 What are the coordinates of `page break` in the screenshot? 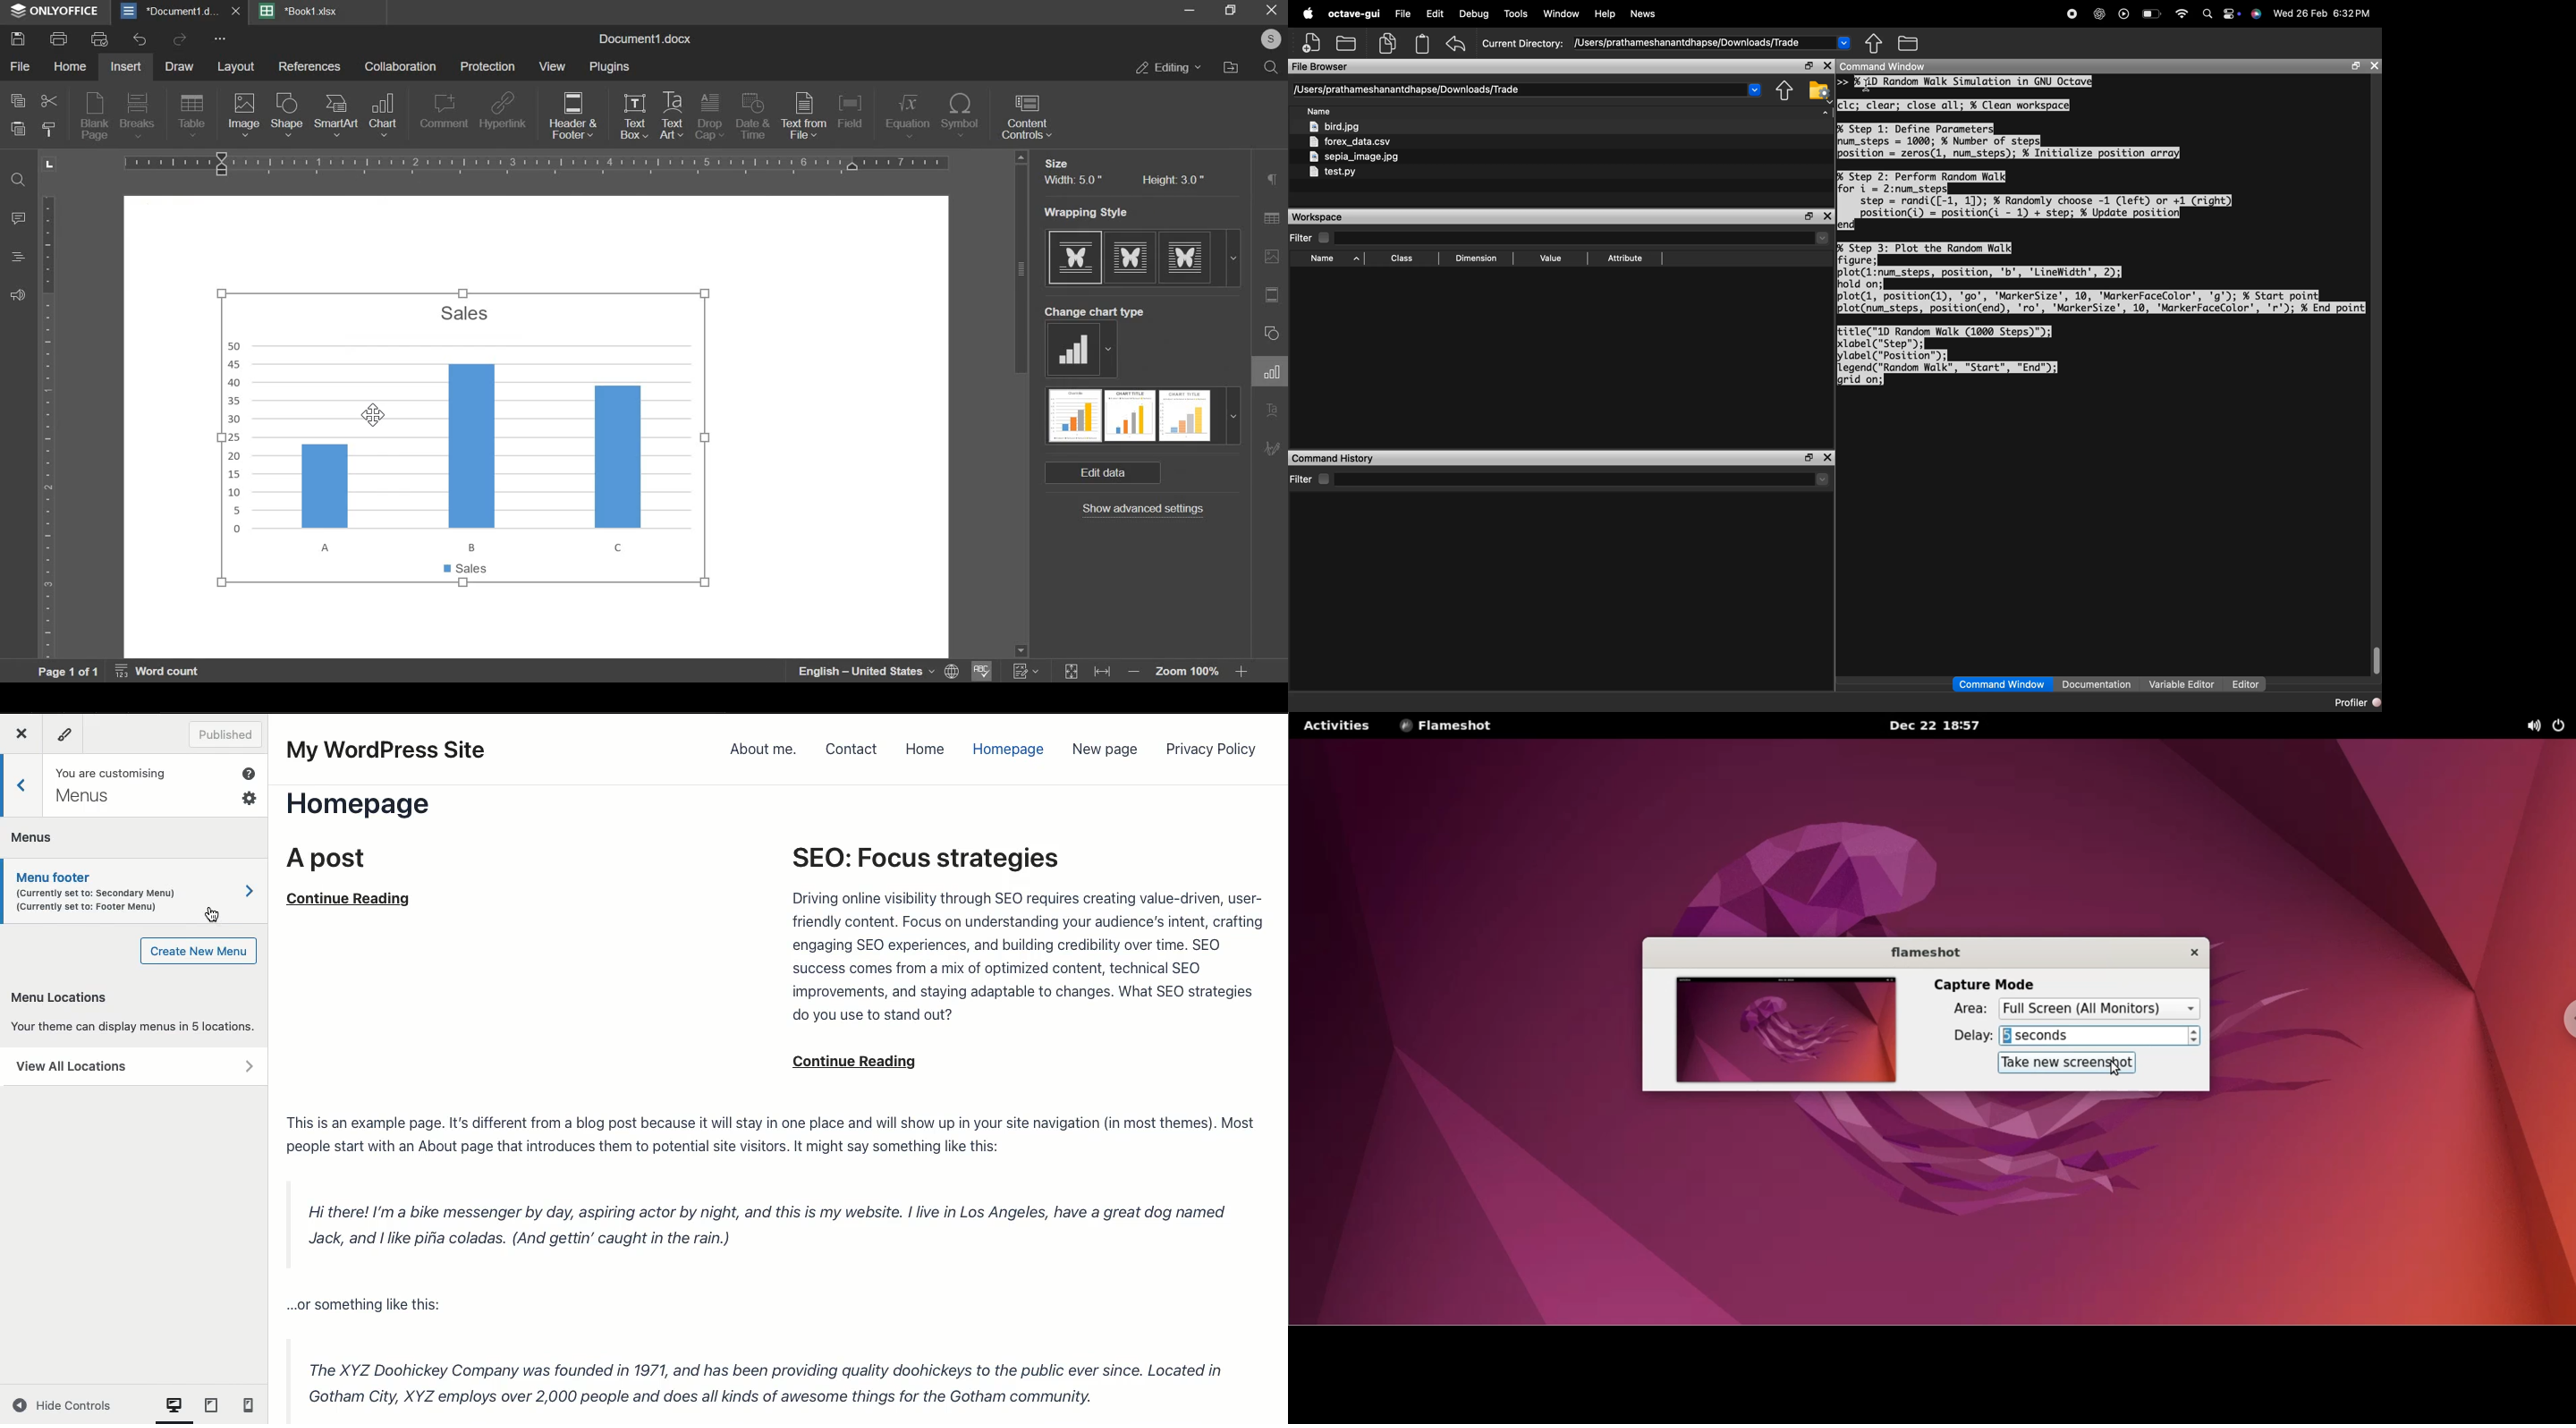 It's located at (136, 116).